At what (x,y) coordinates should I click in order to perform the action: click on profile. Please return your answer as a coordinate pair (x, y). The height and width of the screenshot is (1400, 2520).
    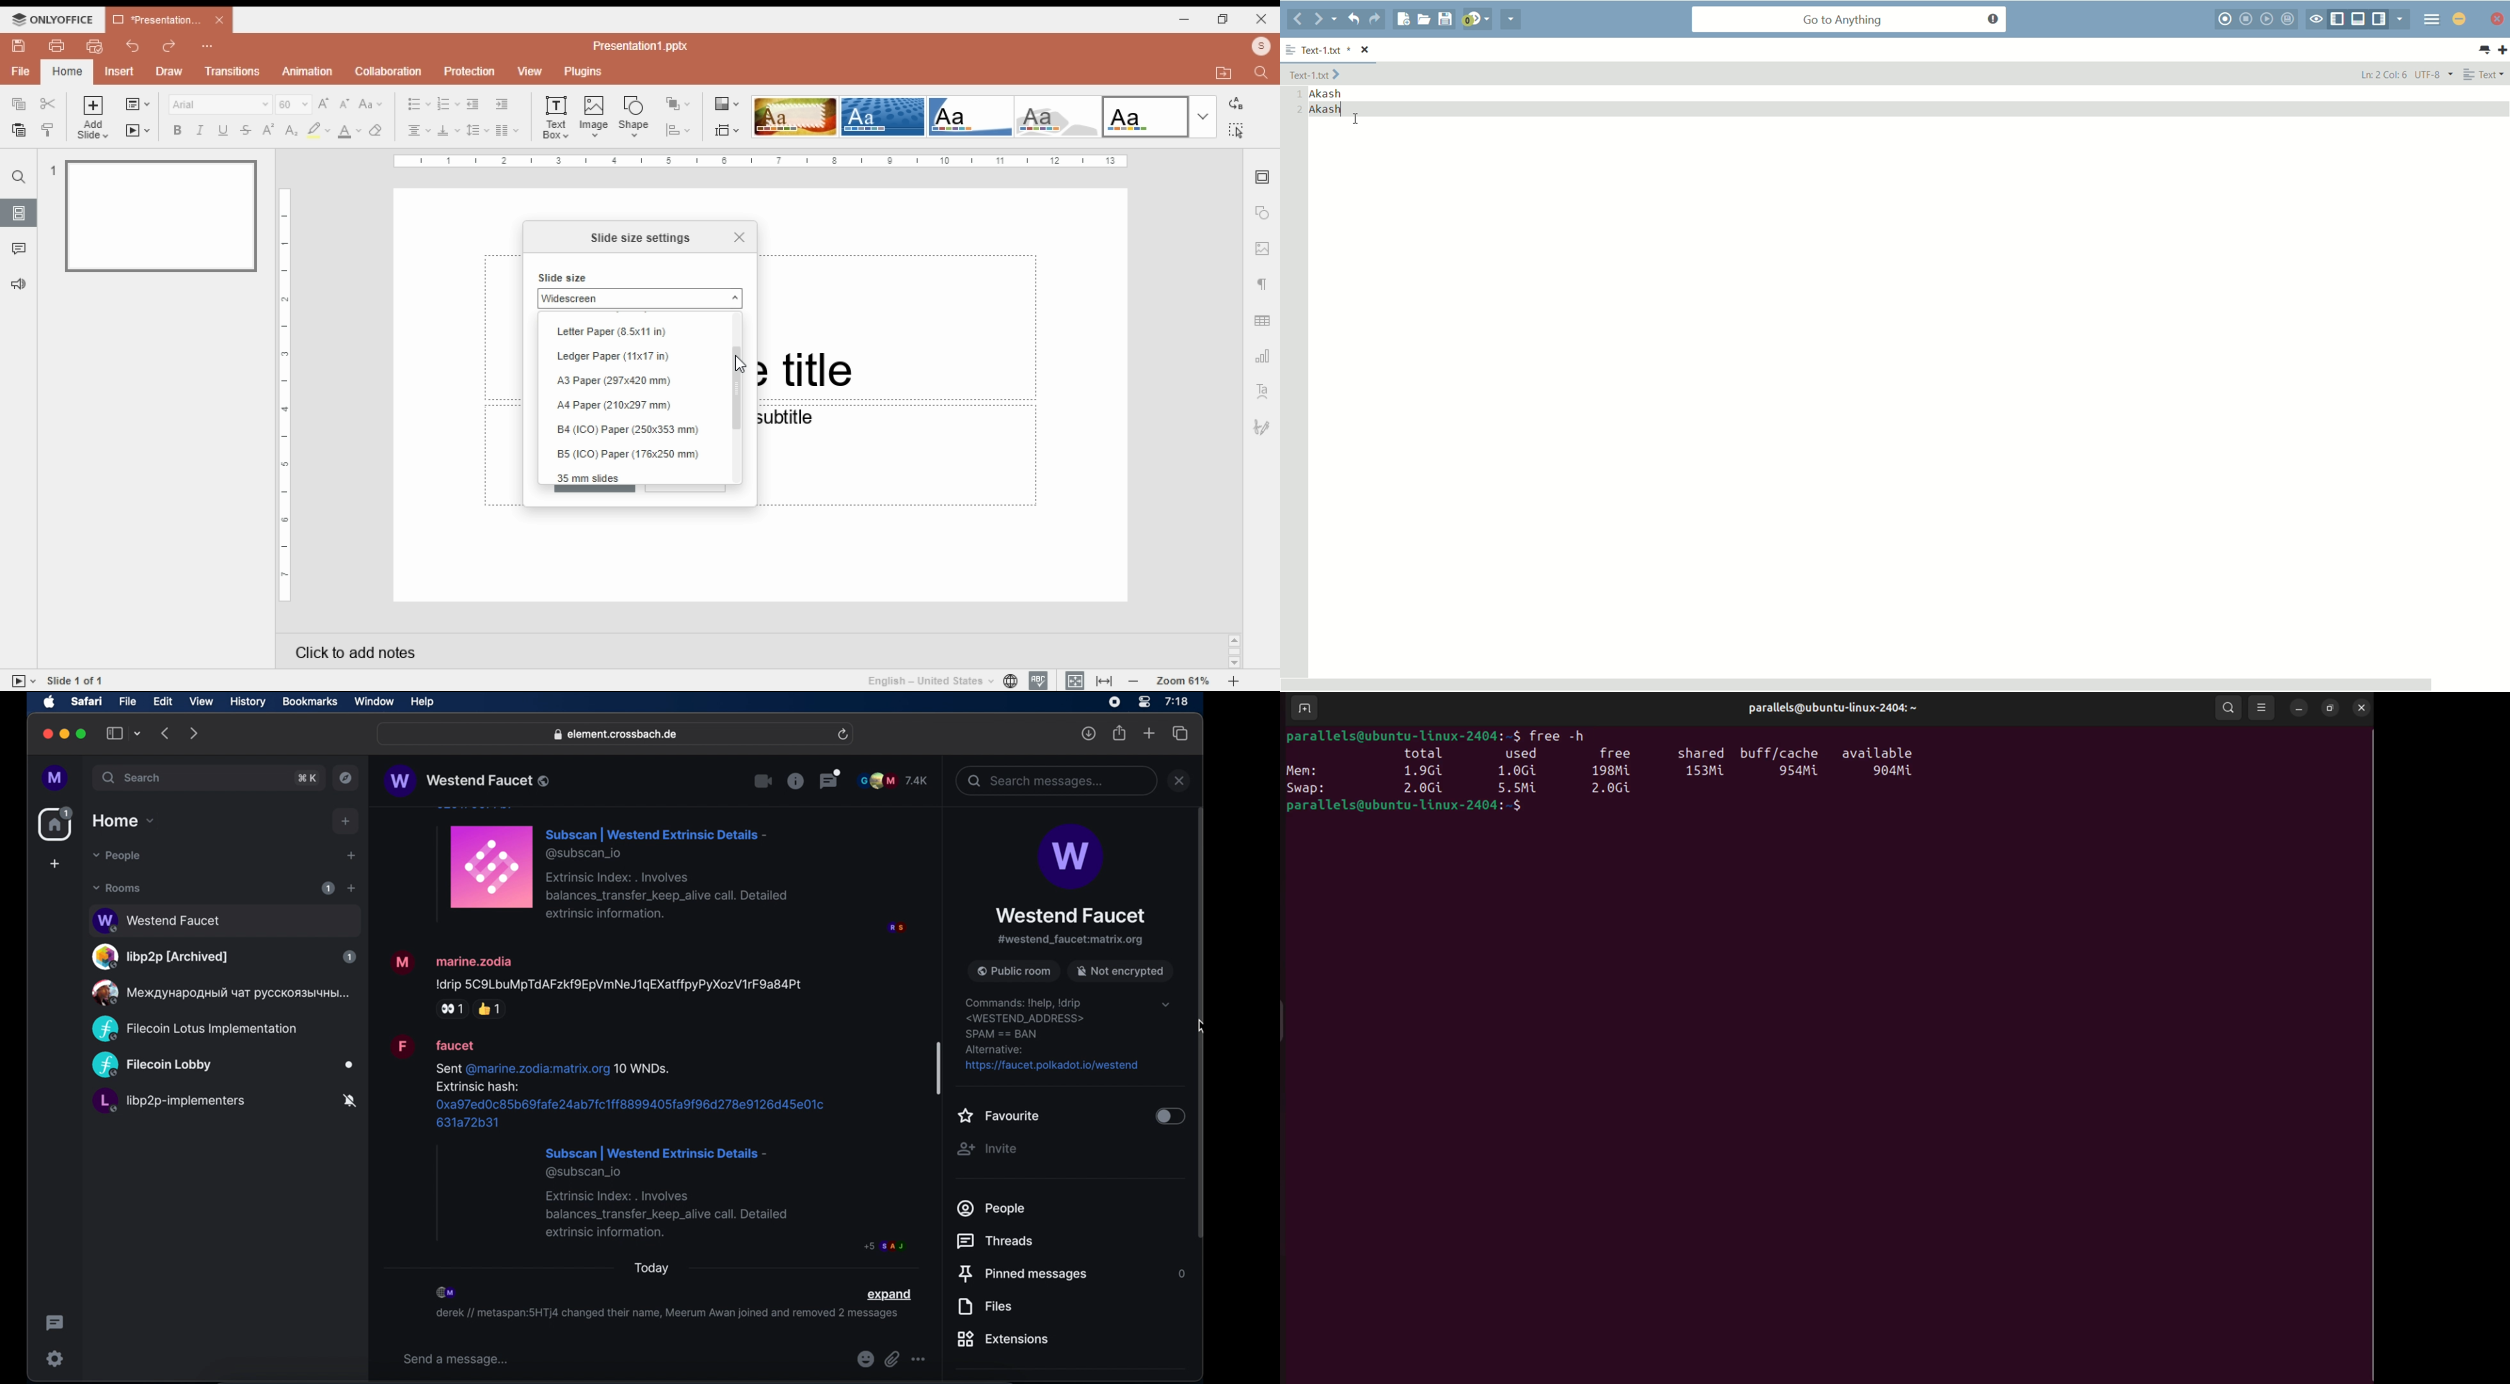
    Looking at the image, I should click on (56, 778).